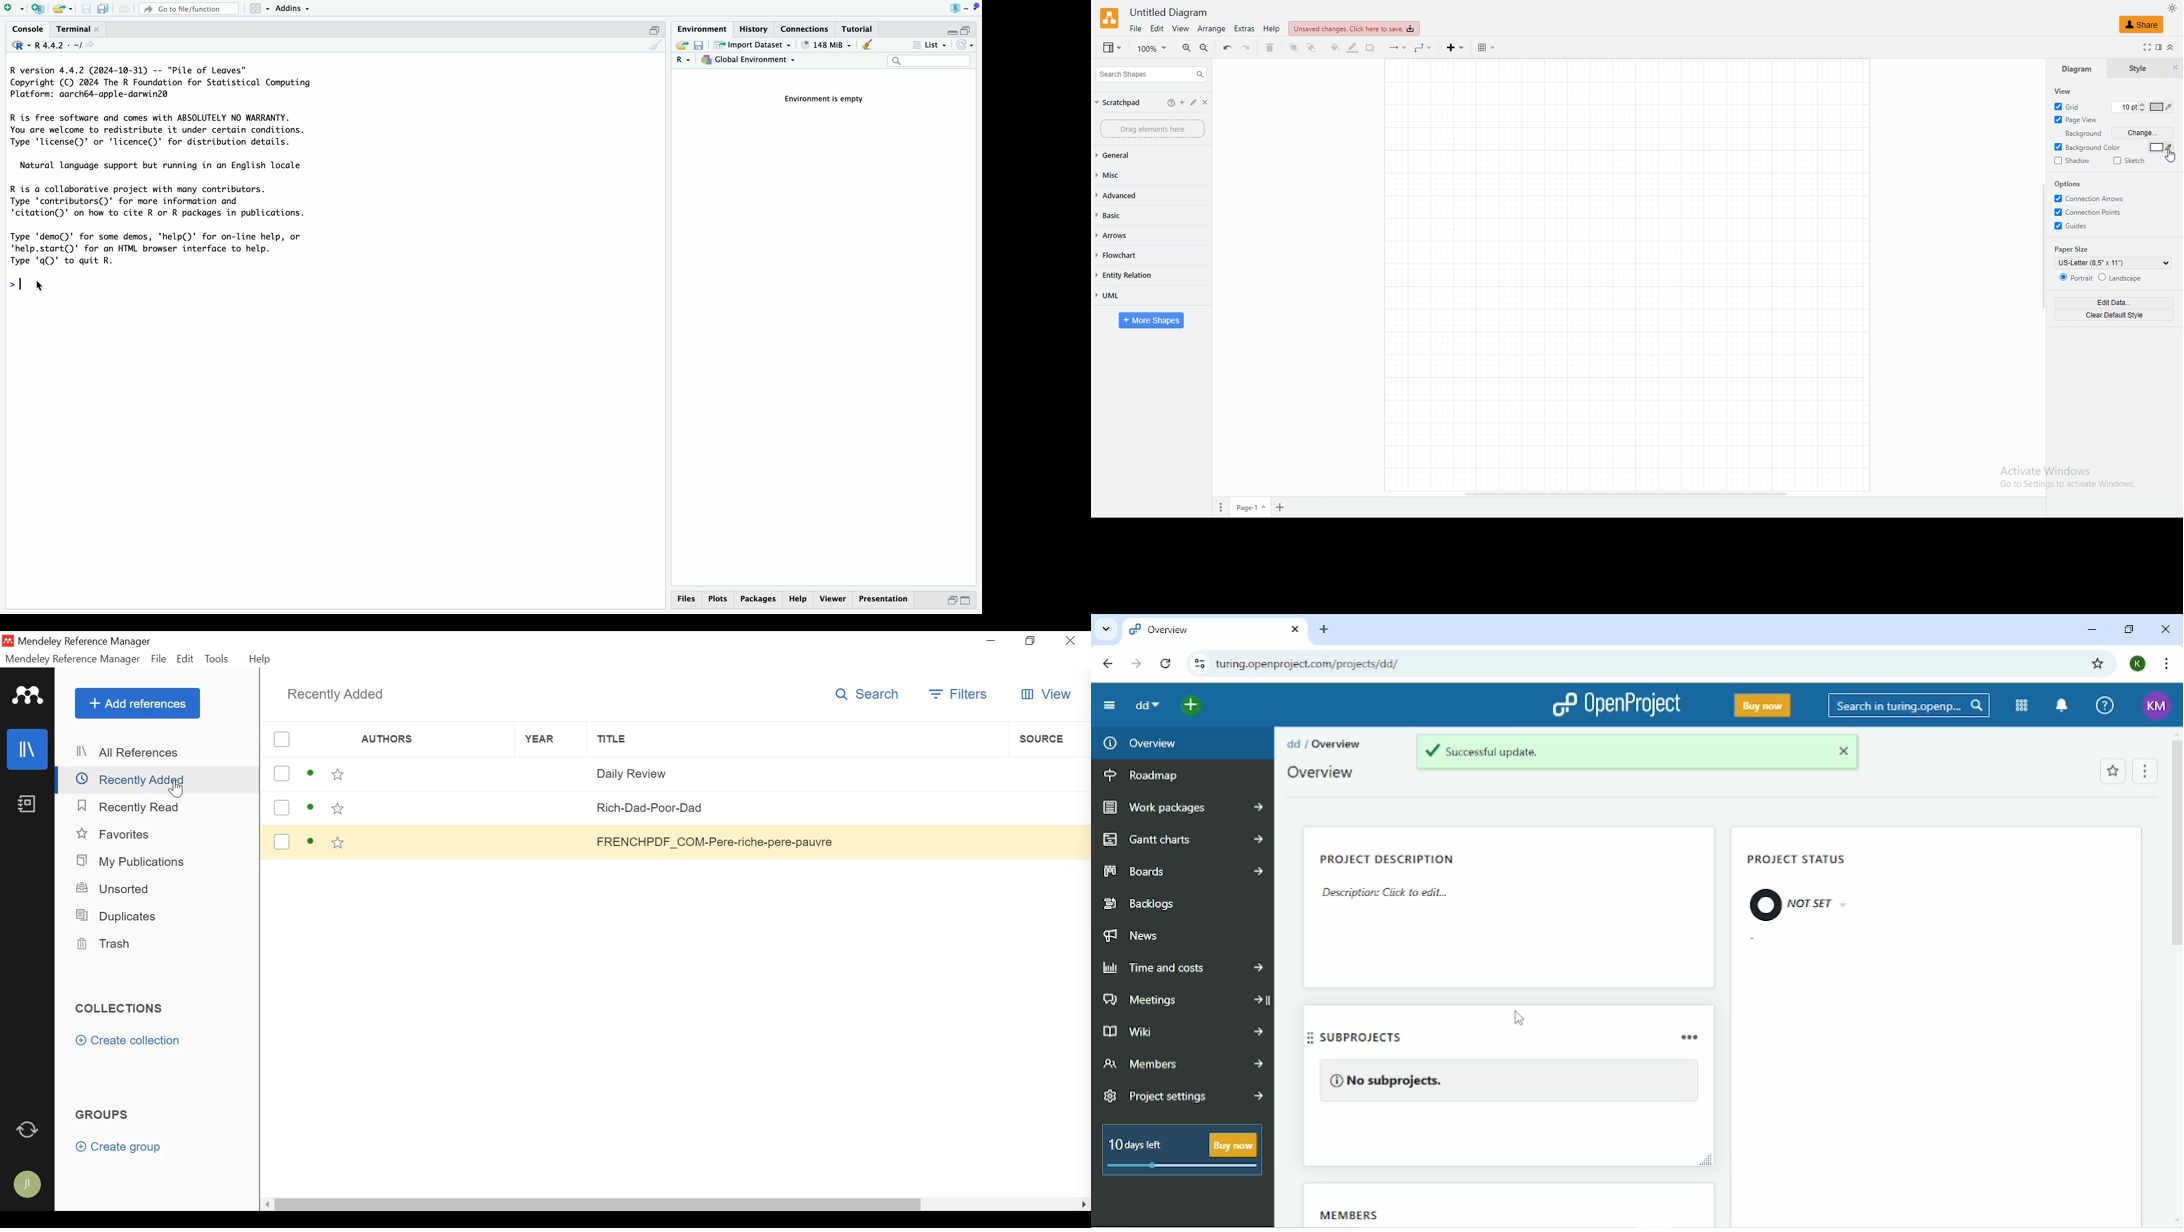  What do you see at coordinates (159, 130) in the screenshot?
I see `description of R and license` at bounding box center [159, 130].